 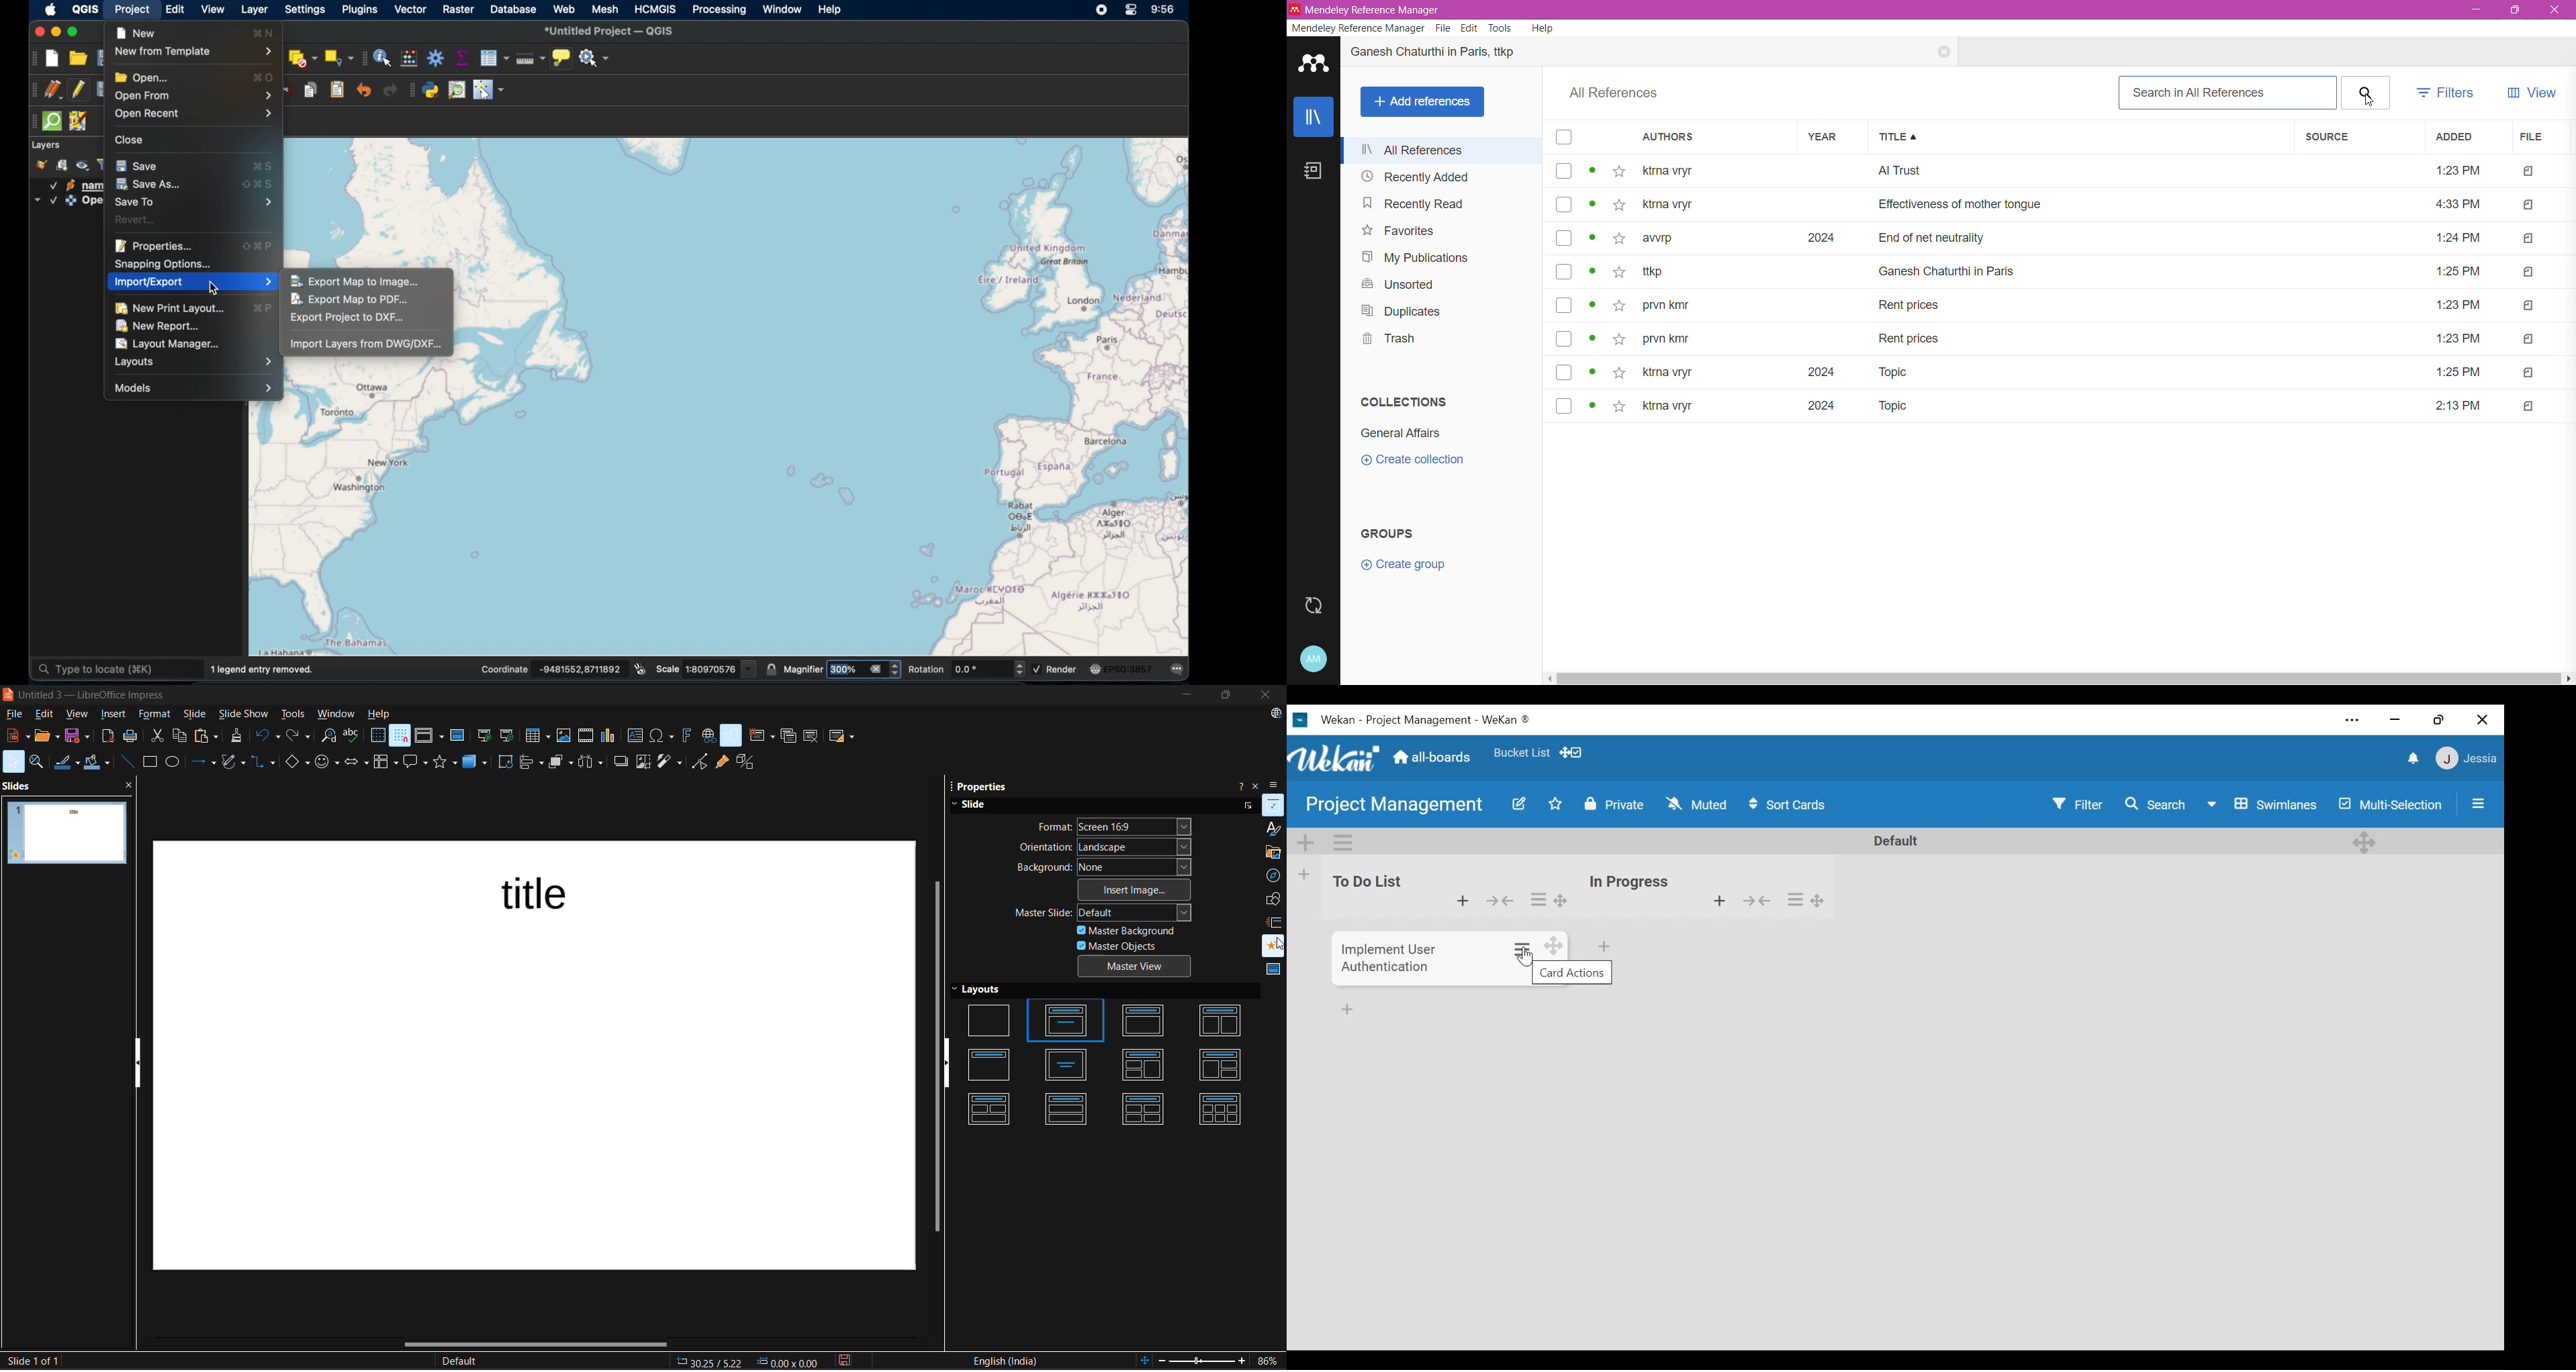 What do you see at coordinates (1105, 846) in the screenshot?
I see `orientation` at bounding box center [1105, 846].